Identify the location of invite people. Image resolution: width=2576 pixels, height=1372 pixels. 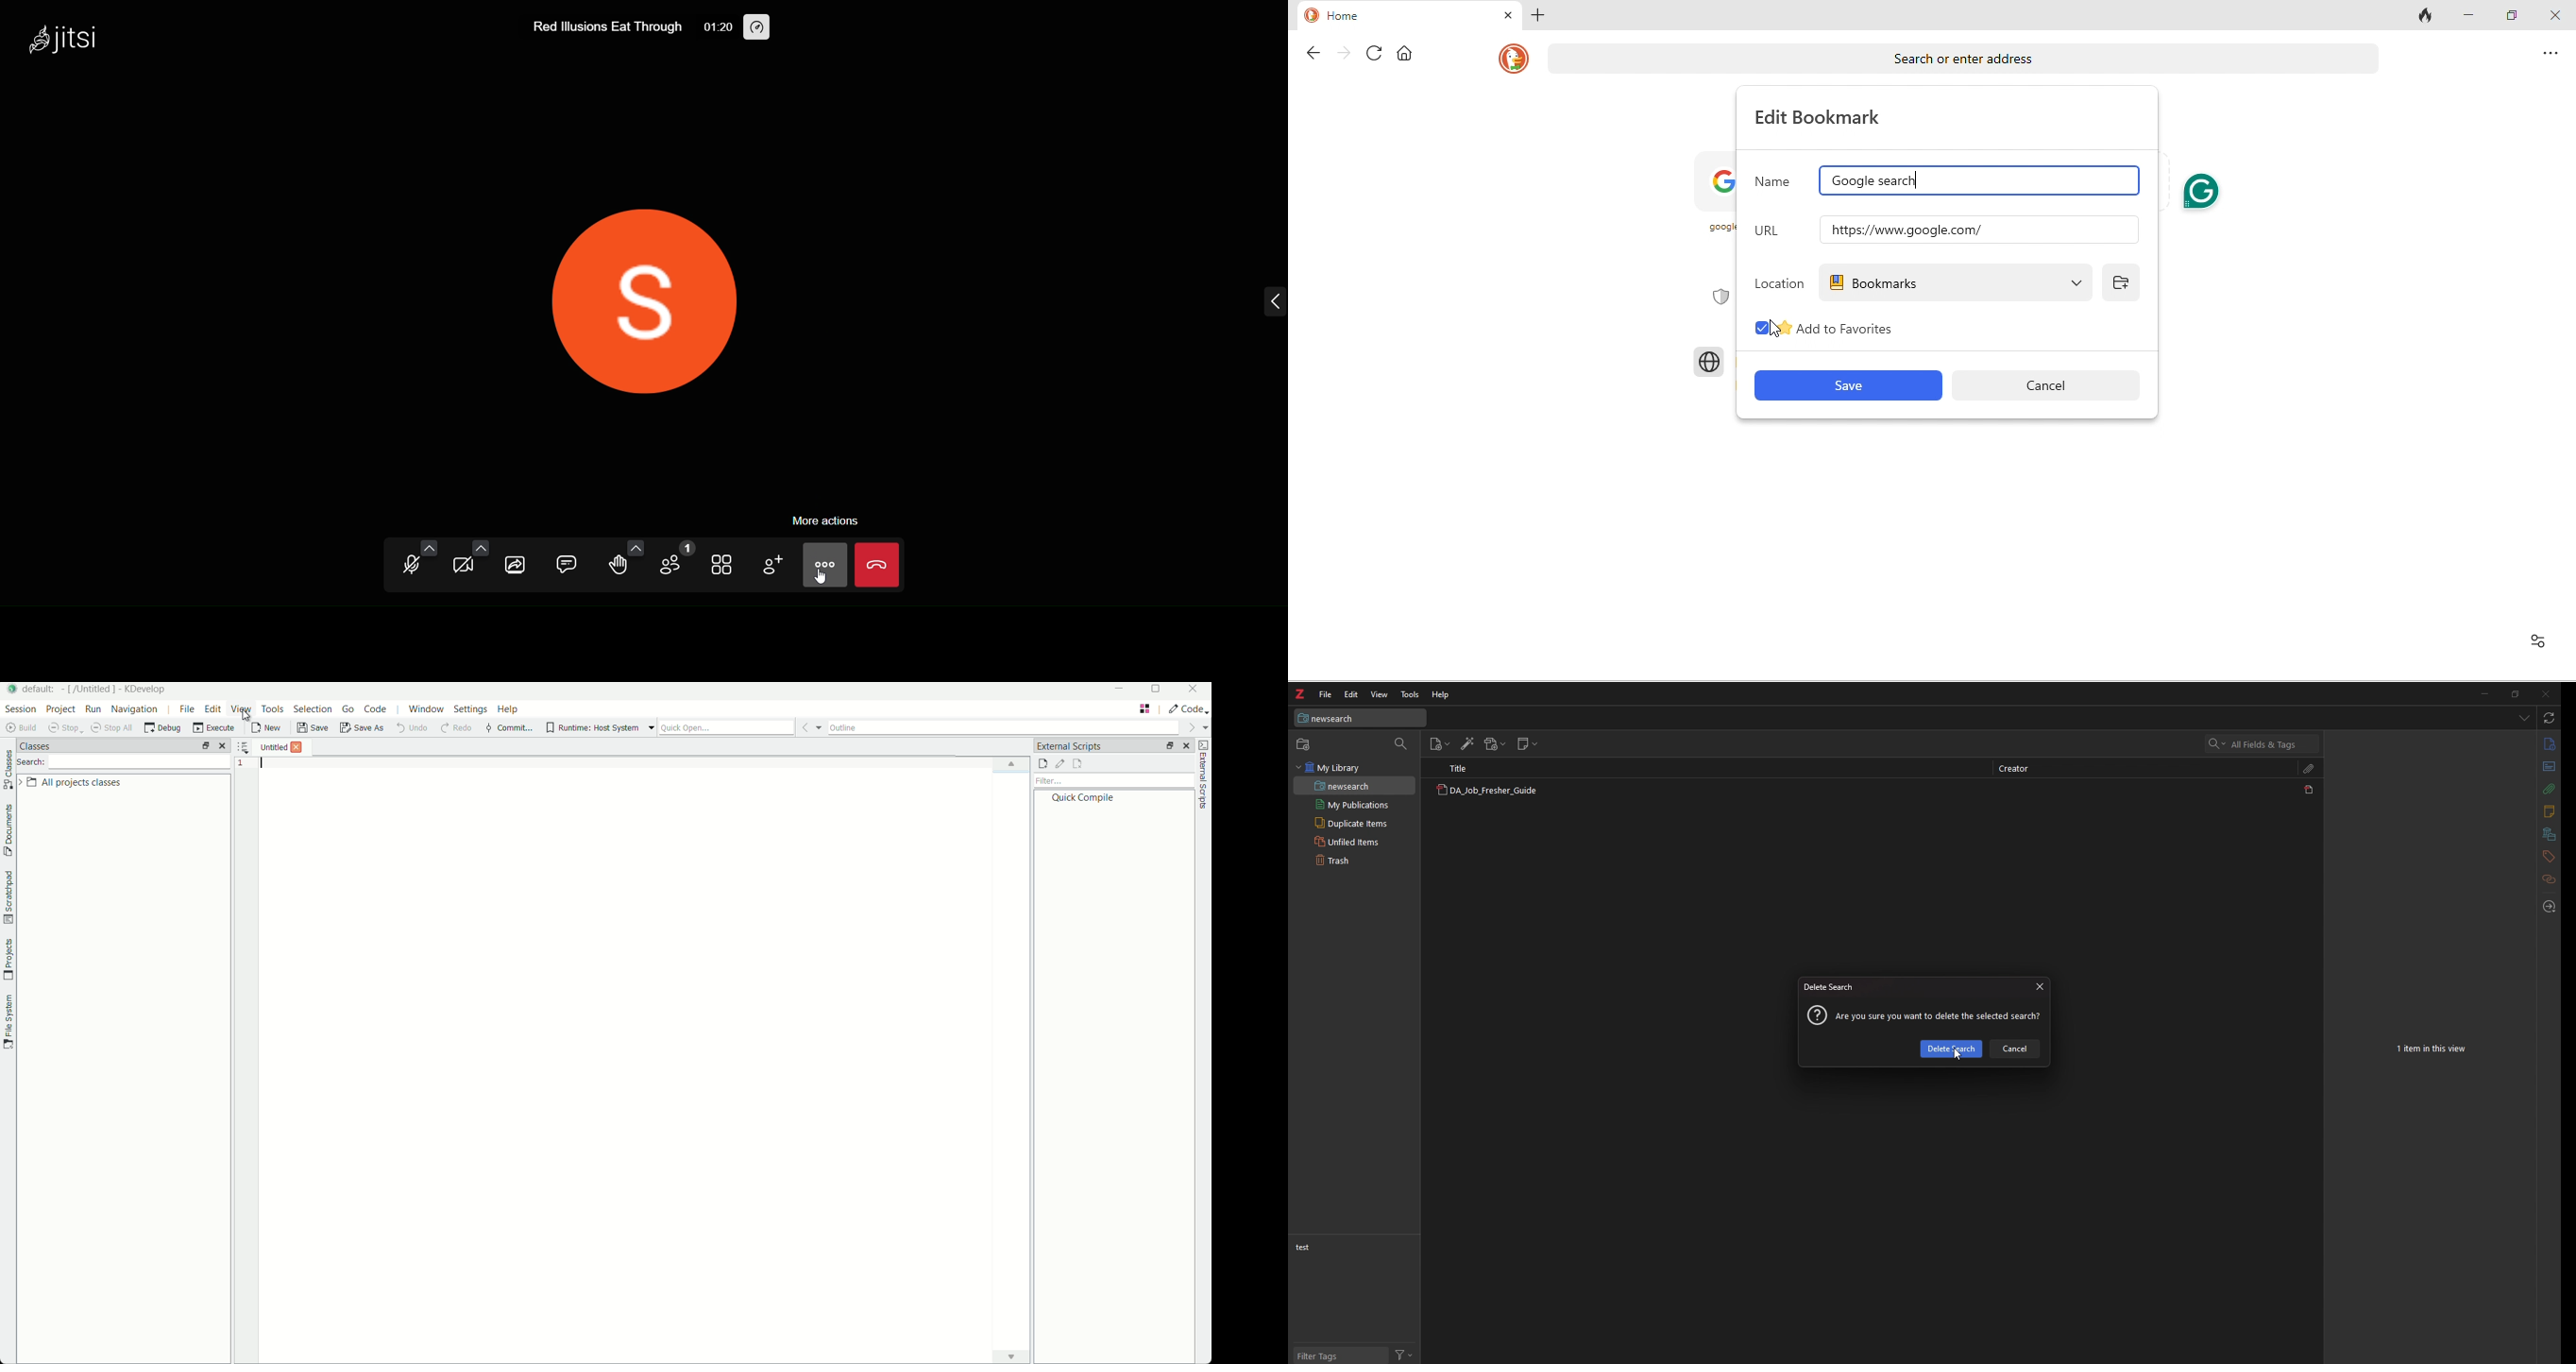
(775, 566).